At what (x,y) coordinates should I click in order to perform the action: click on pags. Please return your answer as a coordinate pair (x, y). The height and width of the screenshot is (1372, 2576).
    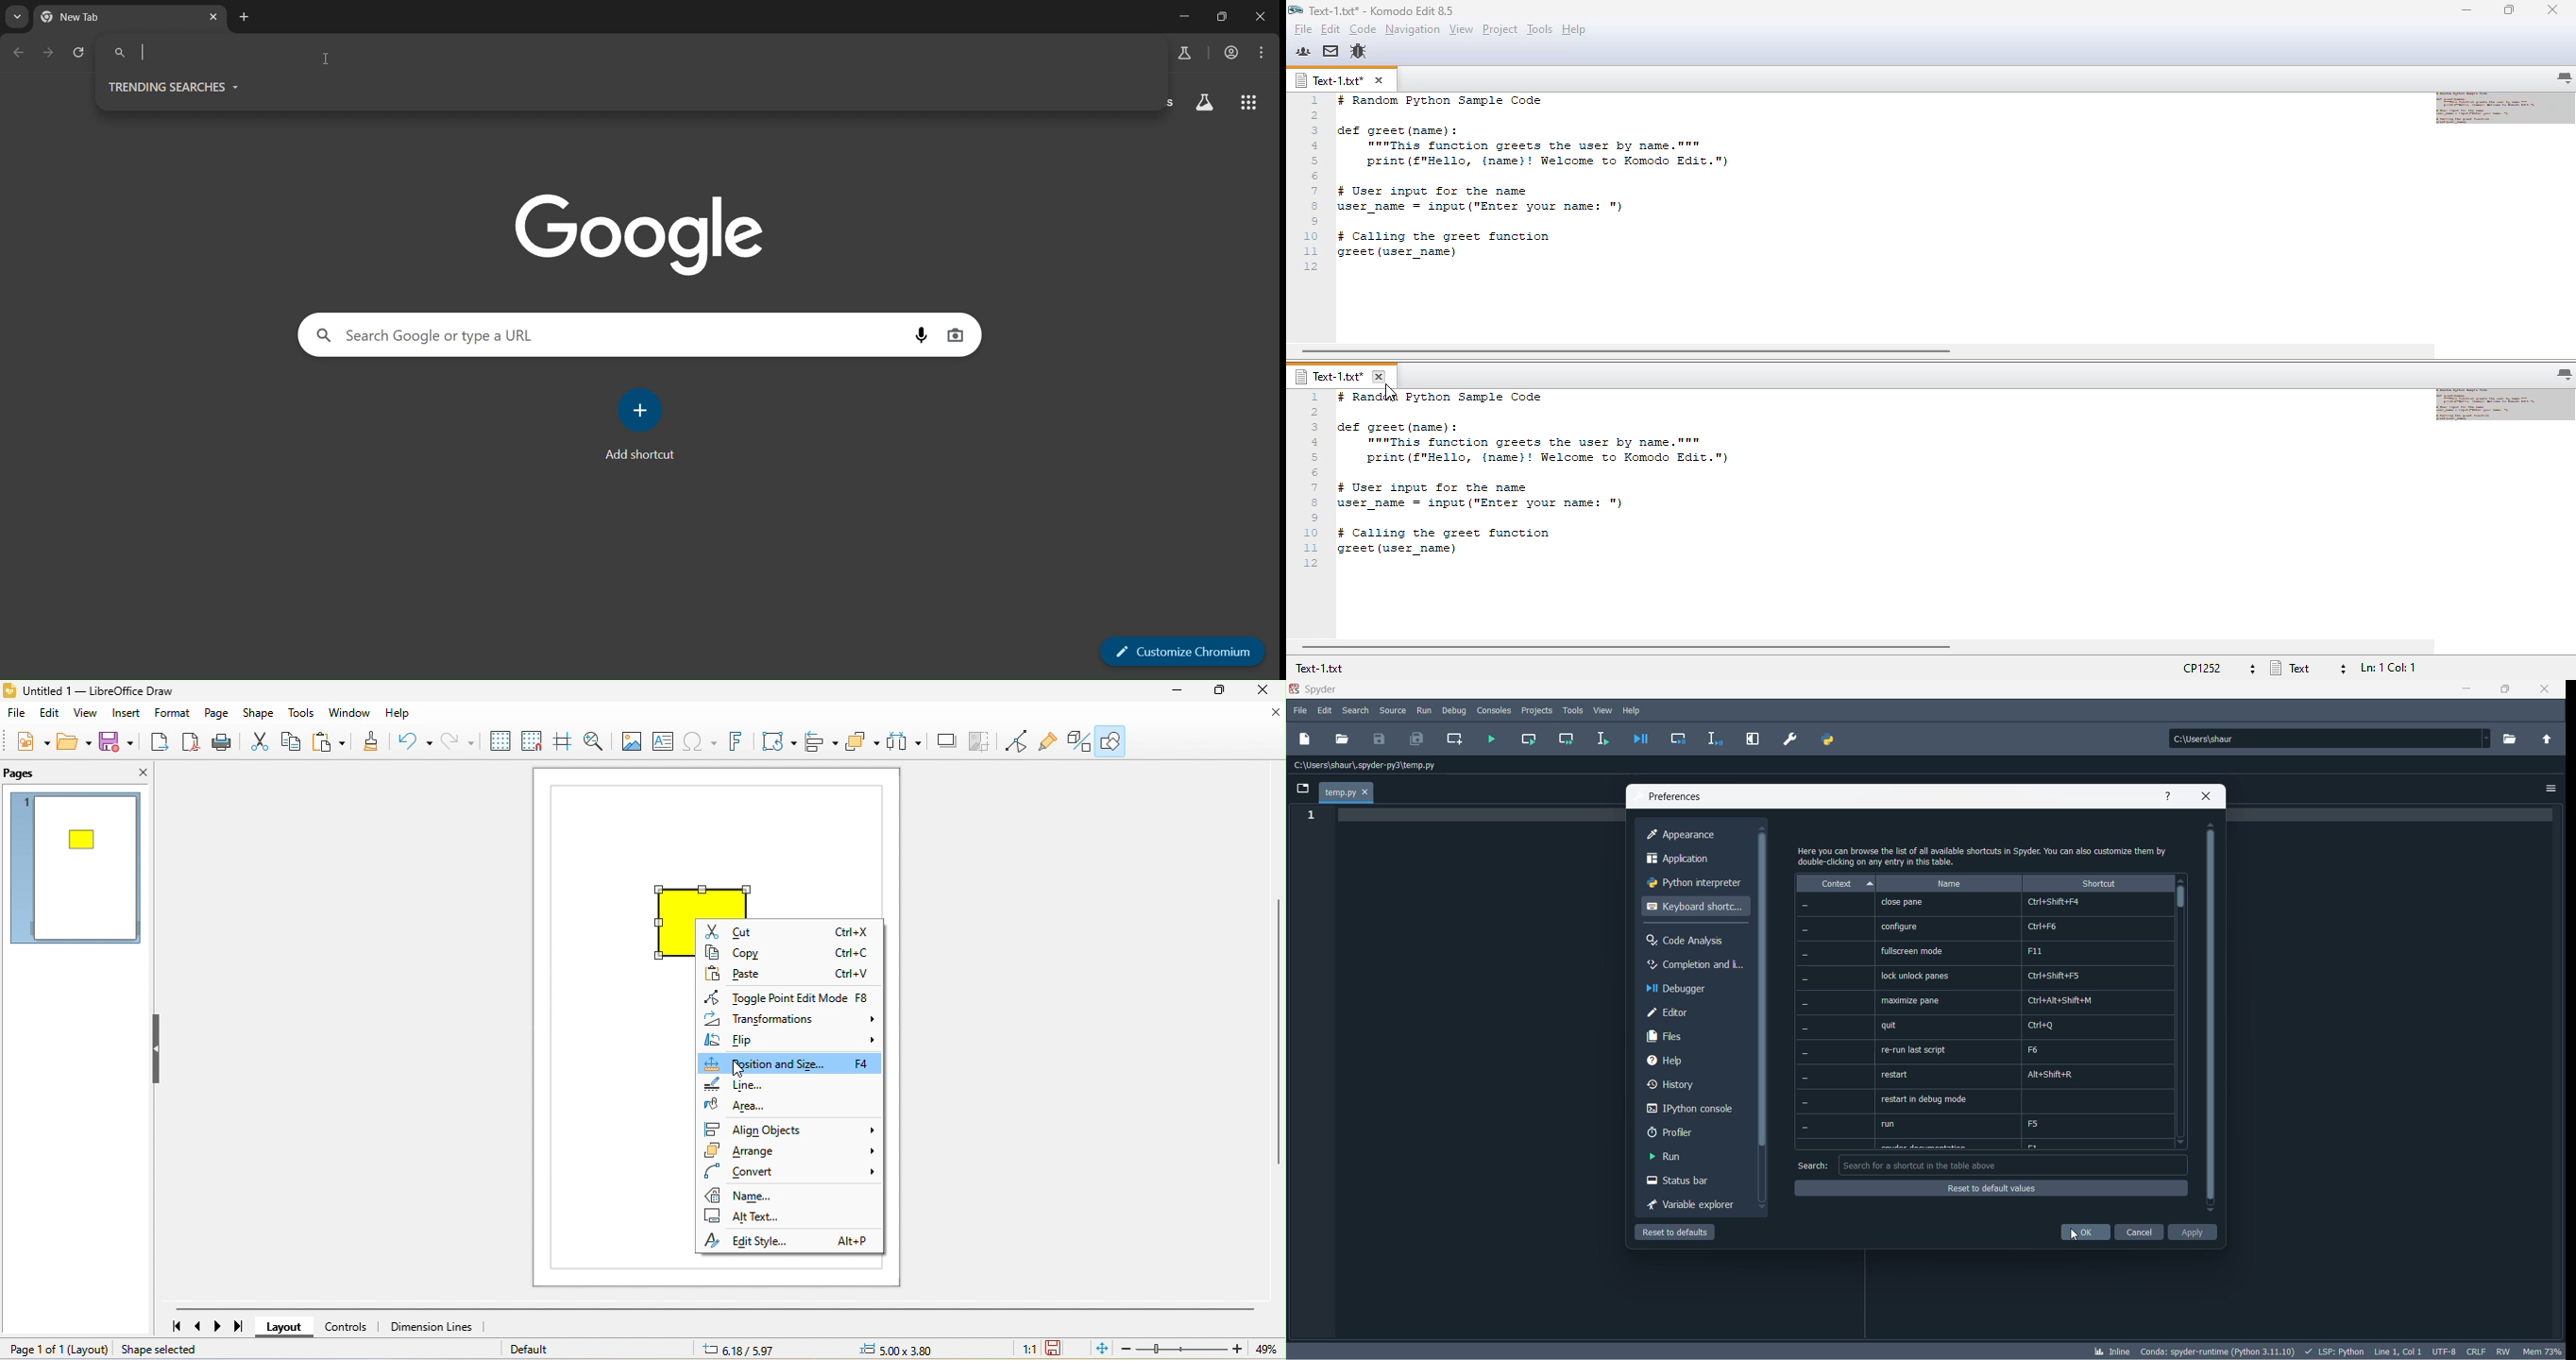
    Looking at the image, I should click on (24, 774).